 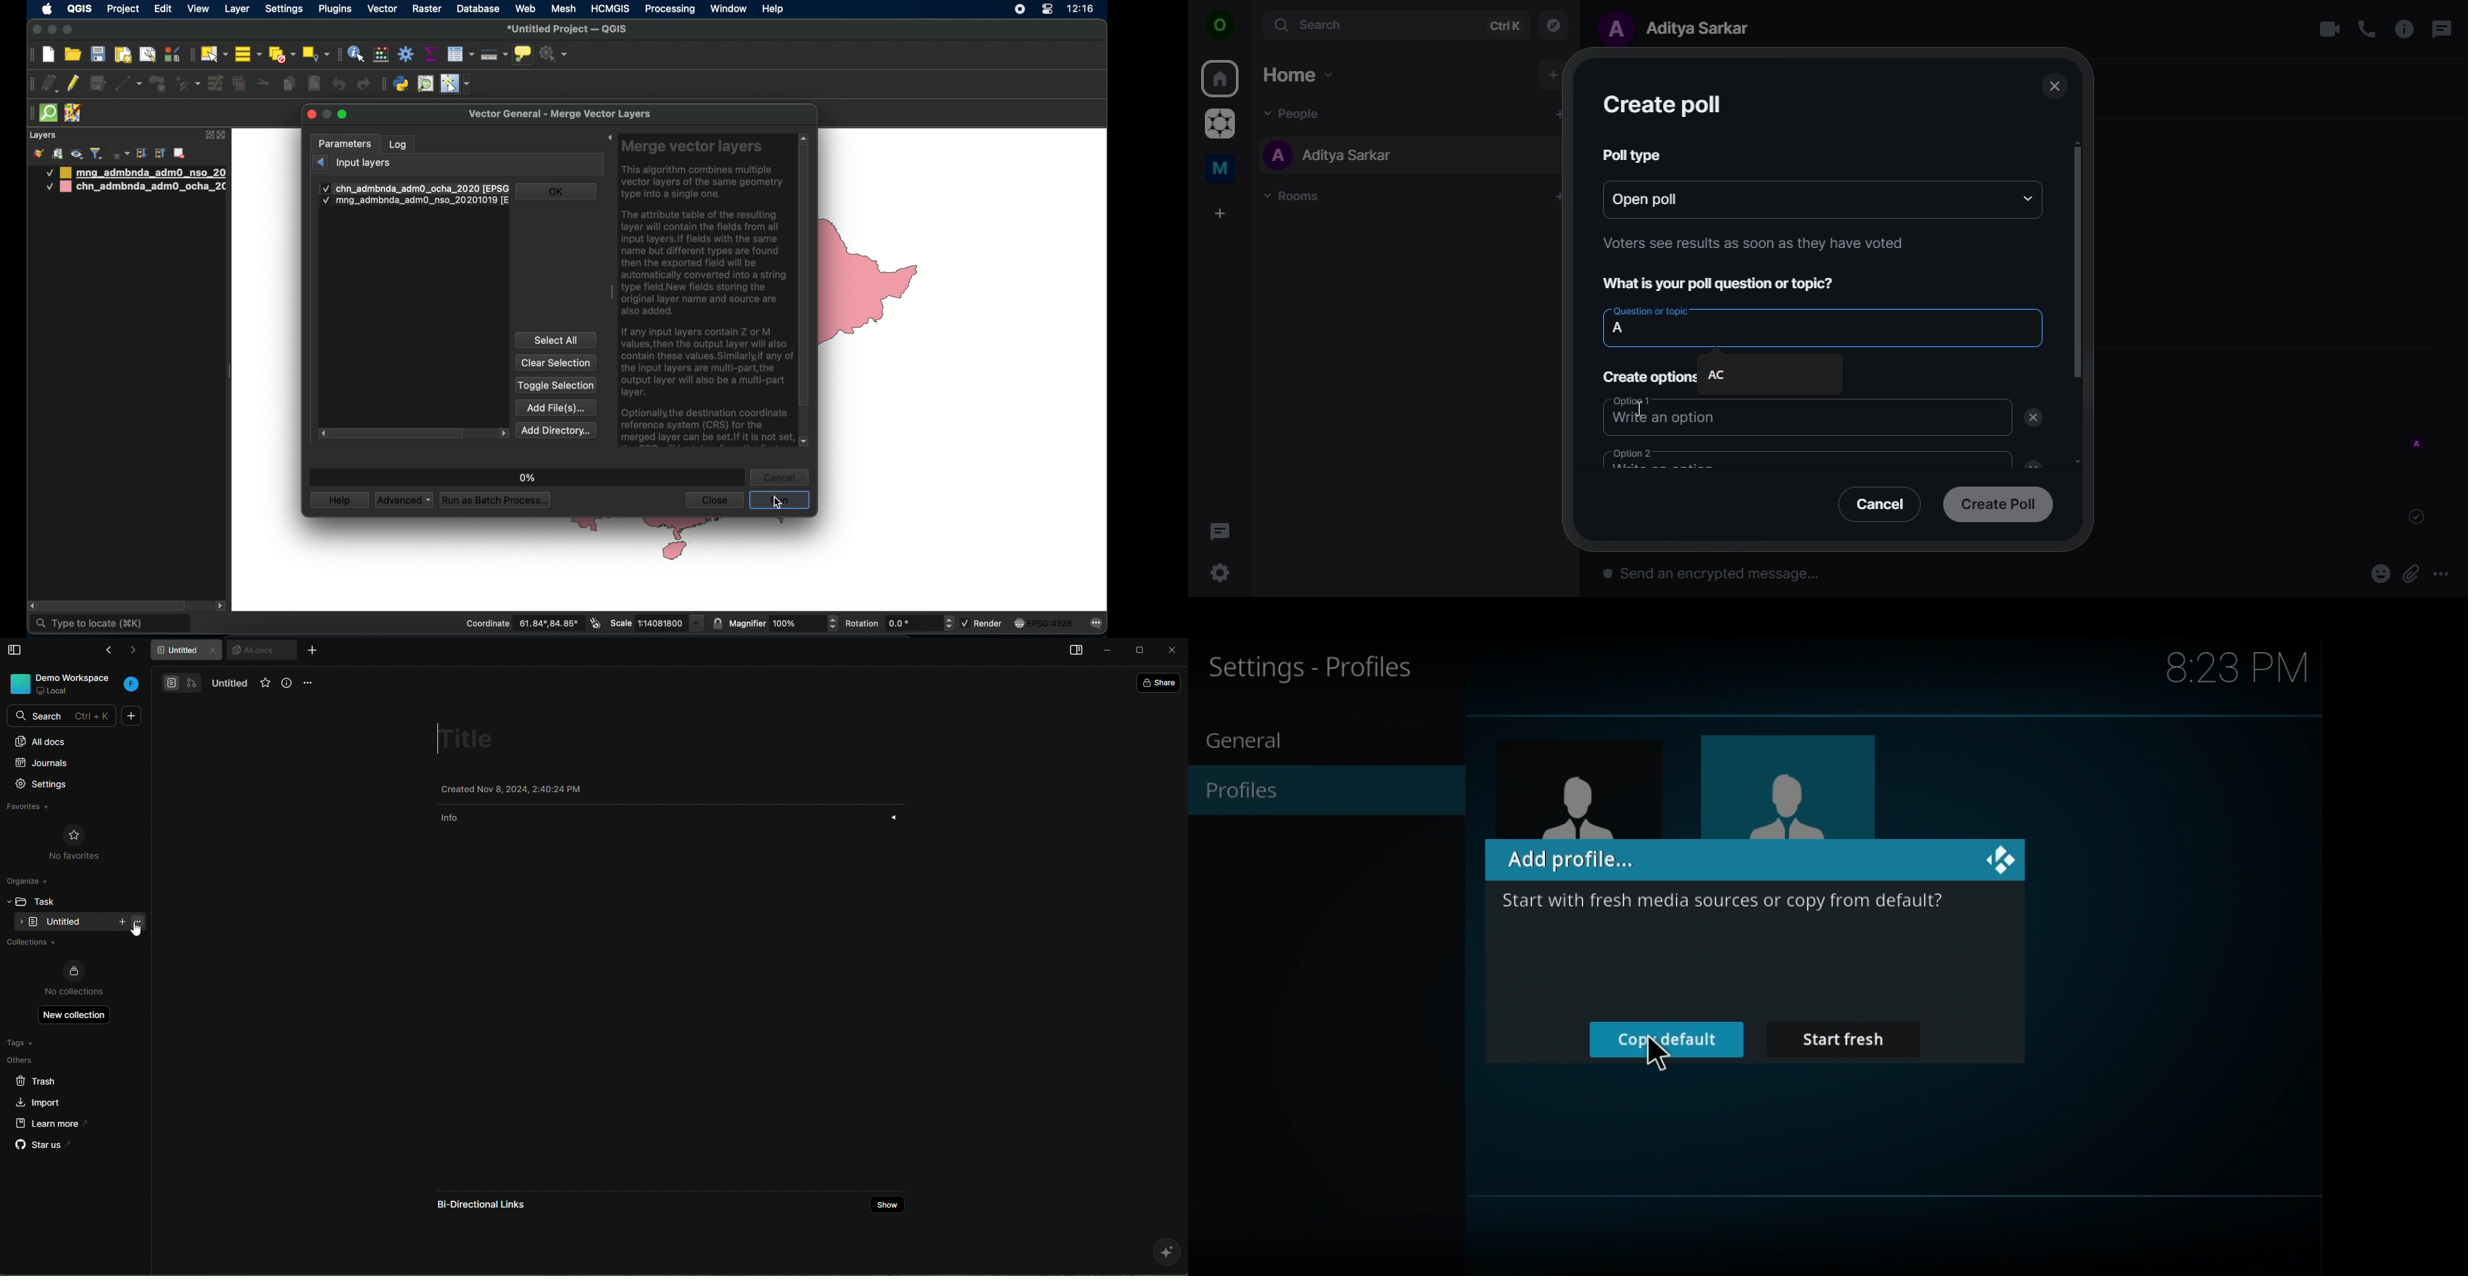 I want to click on others, so click(x=47, y=1060).